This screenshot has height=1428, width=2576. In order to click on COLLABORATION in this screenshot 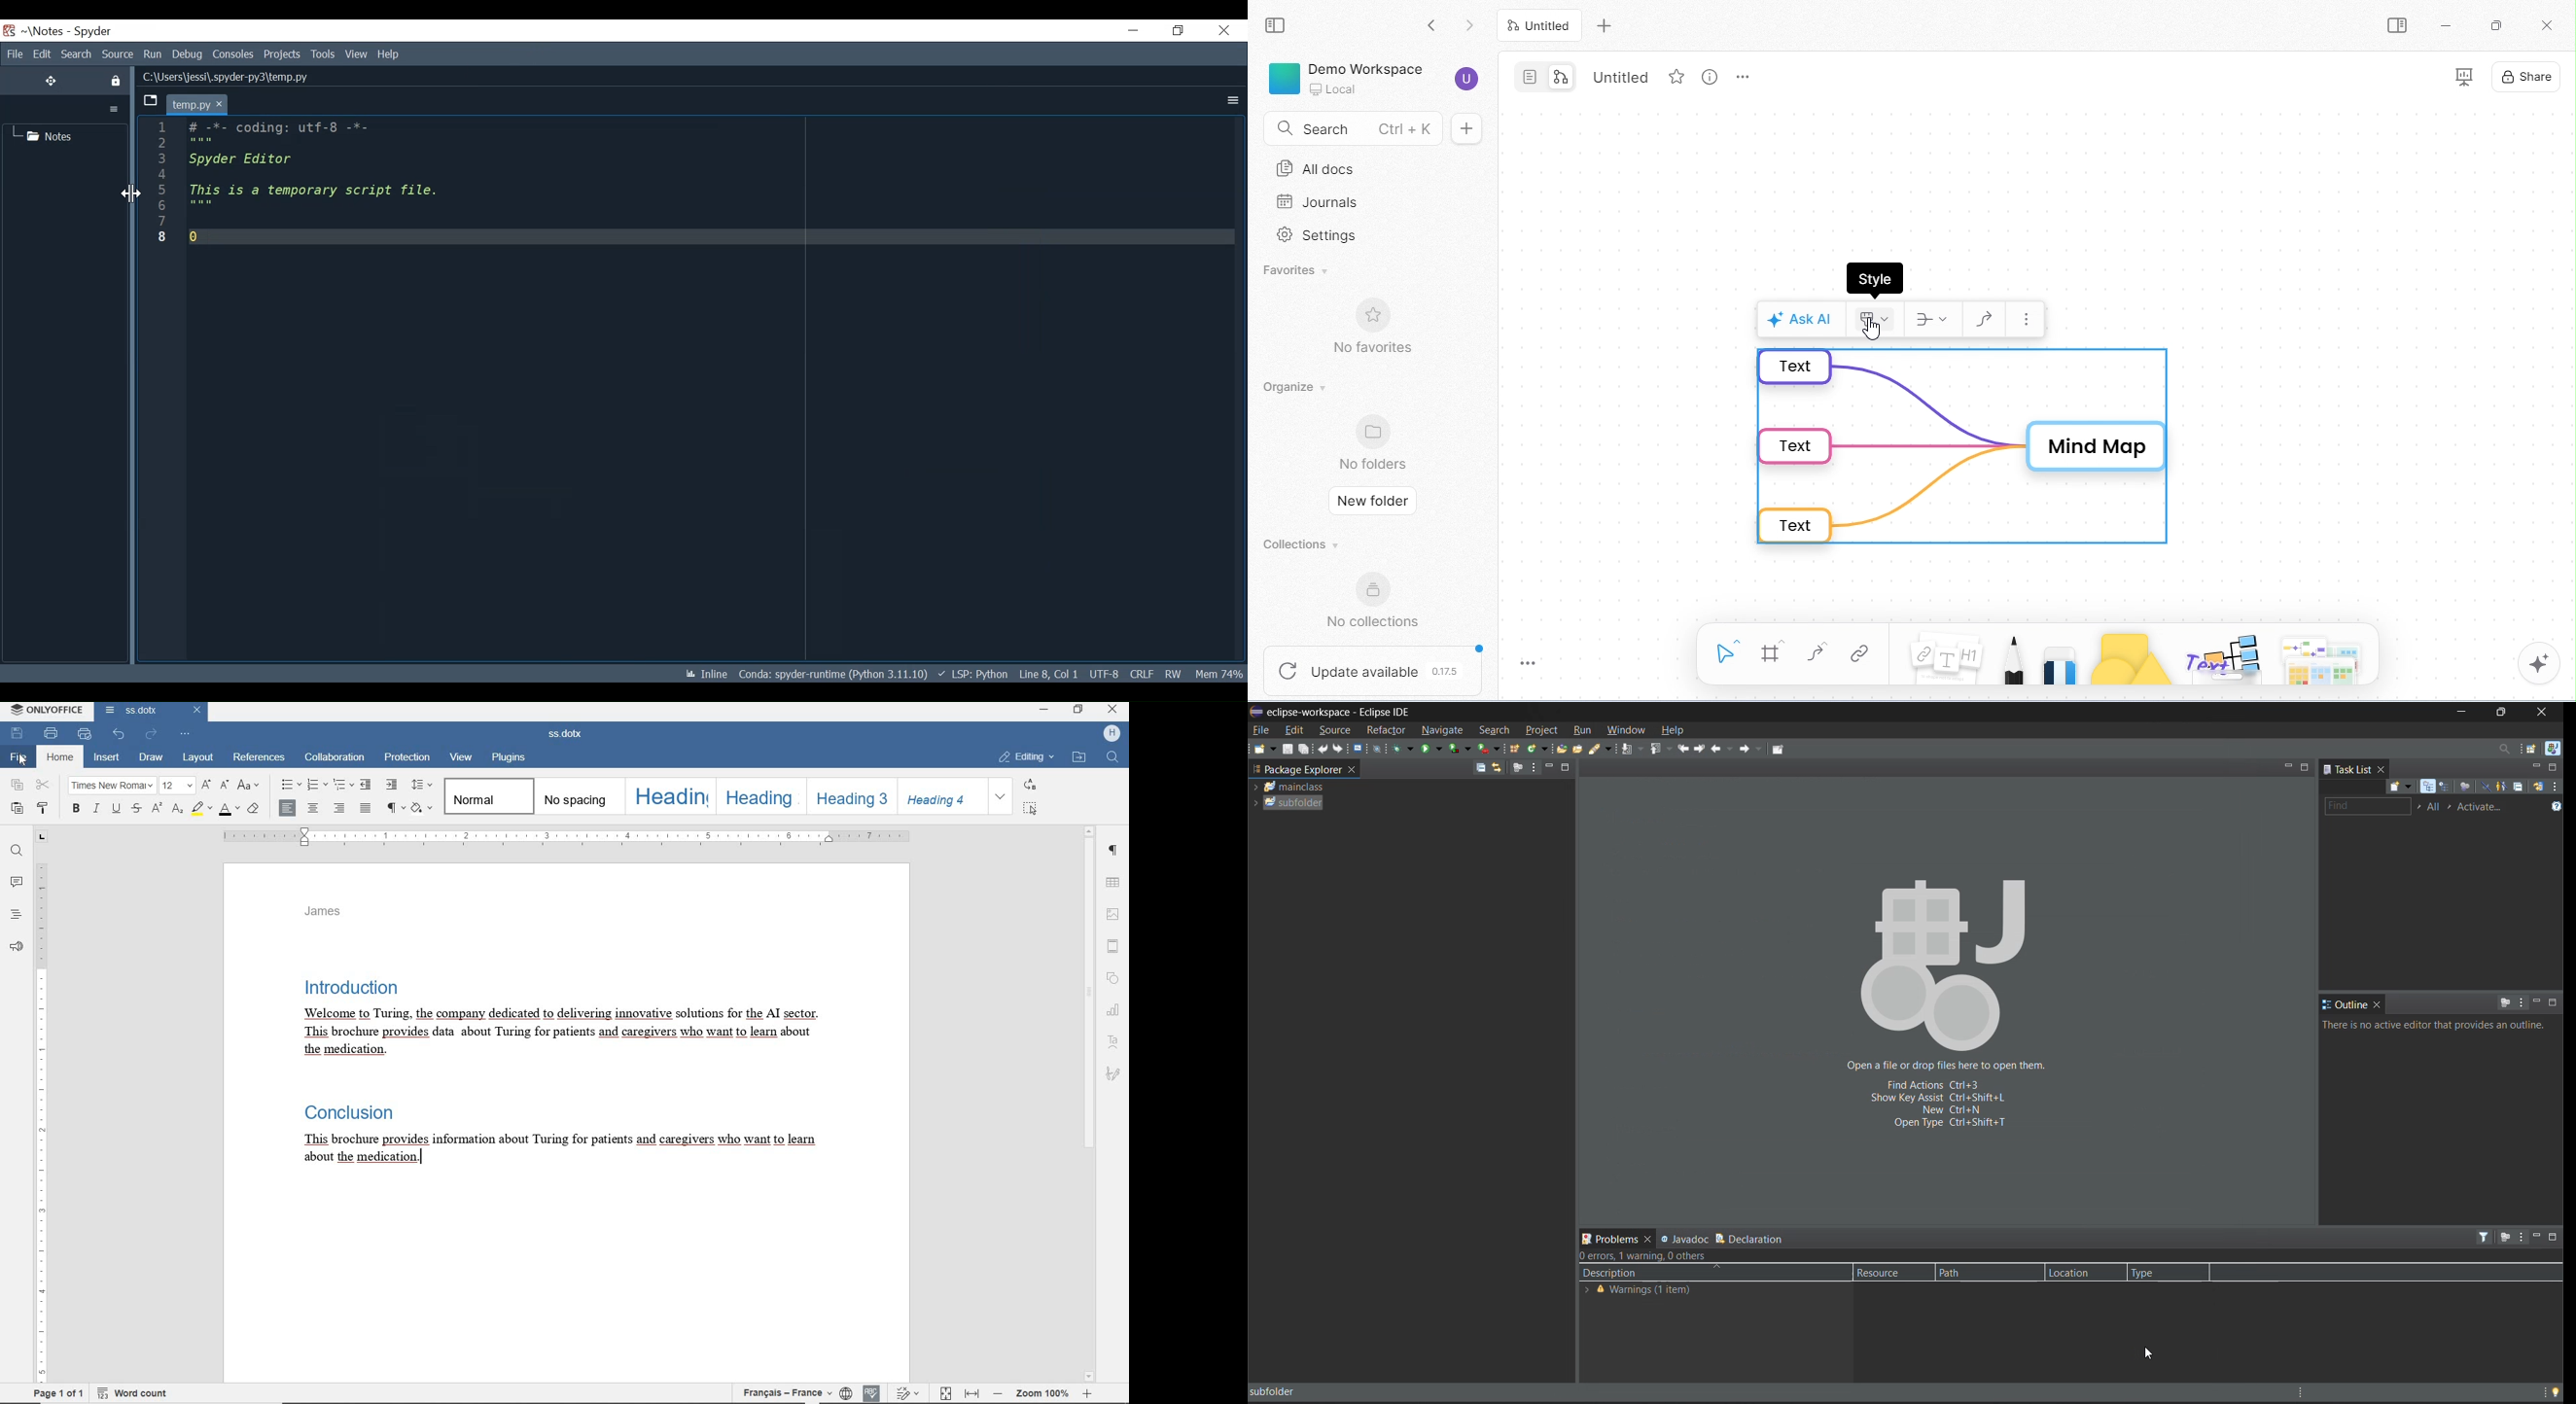, I will do `click(336, 756)`.